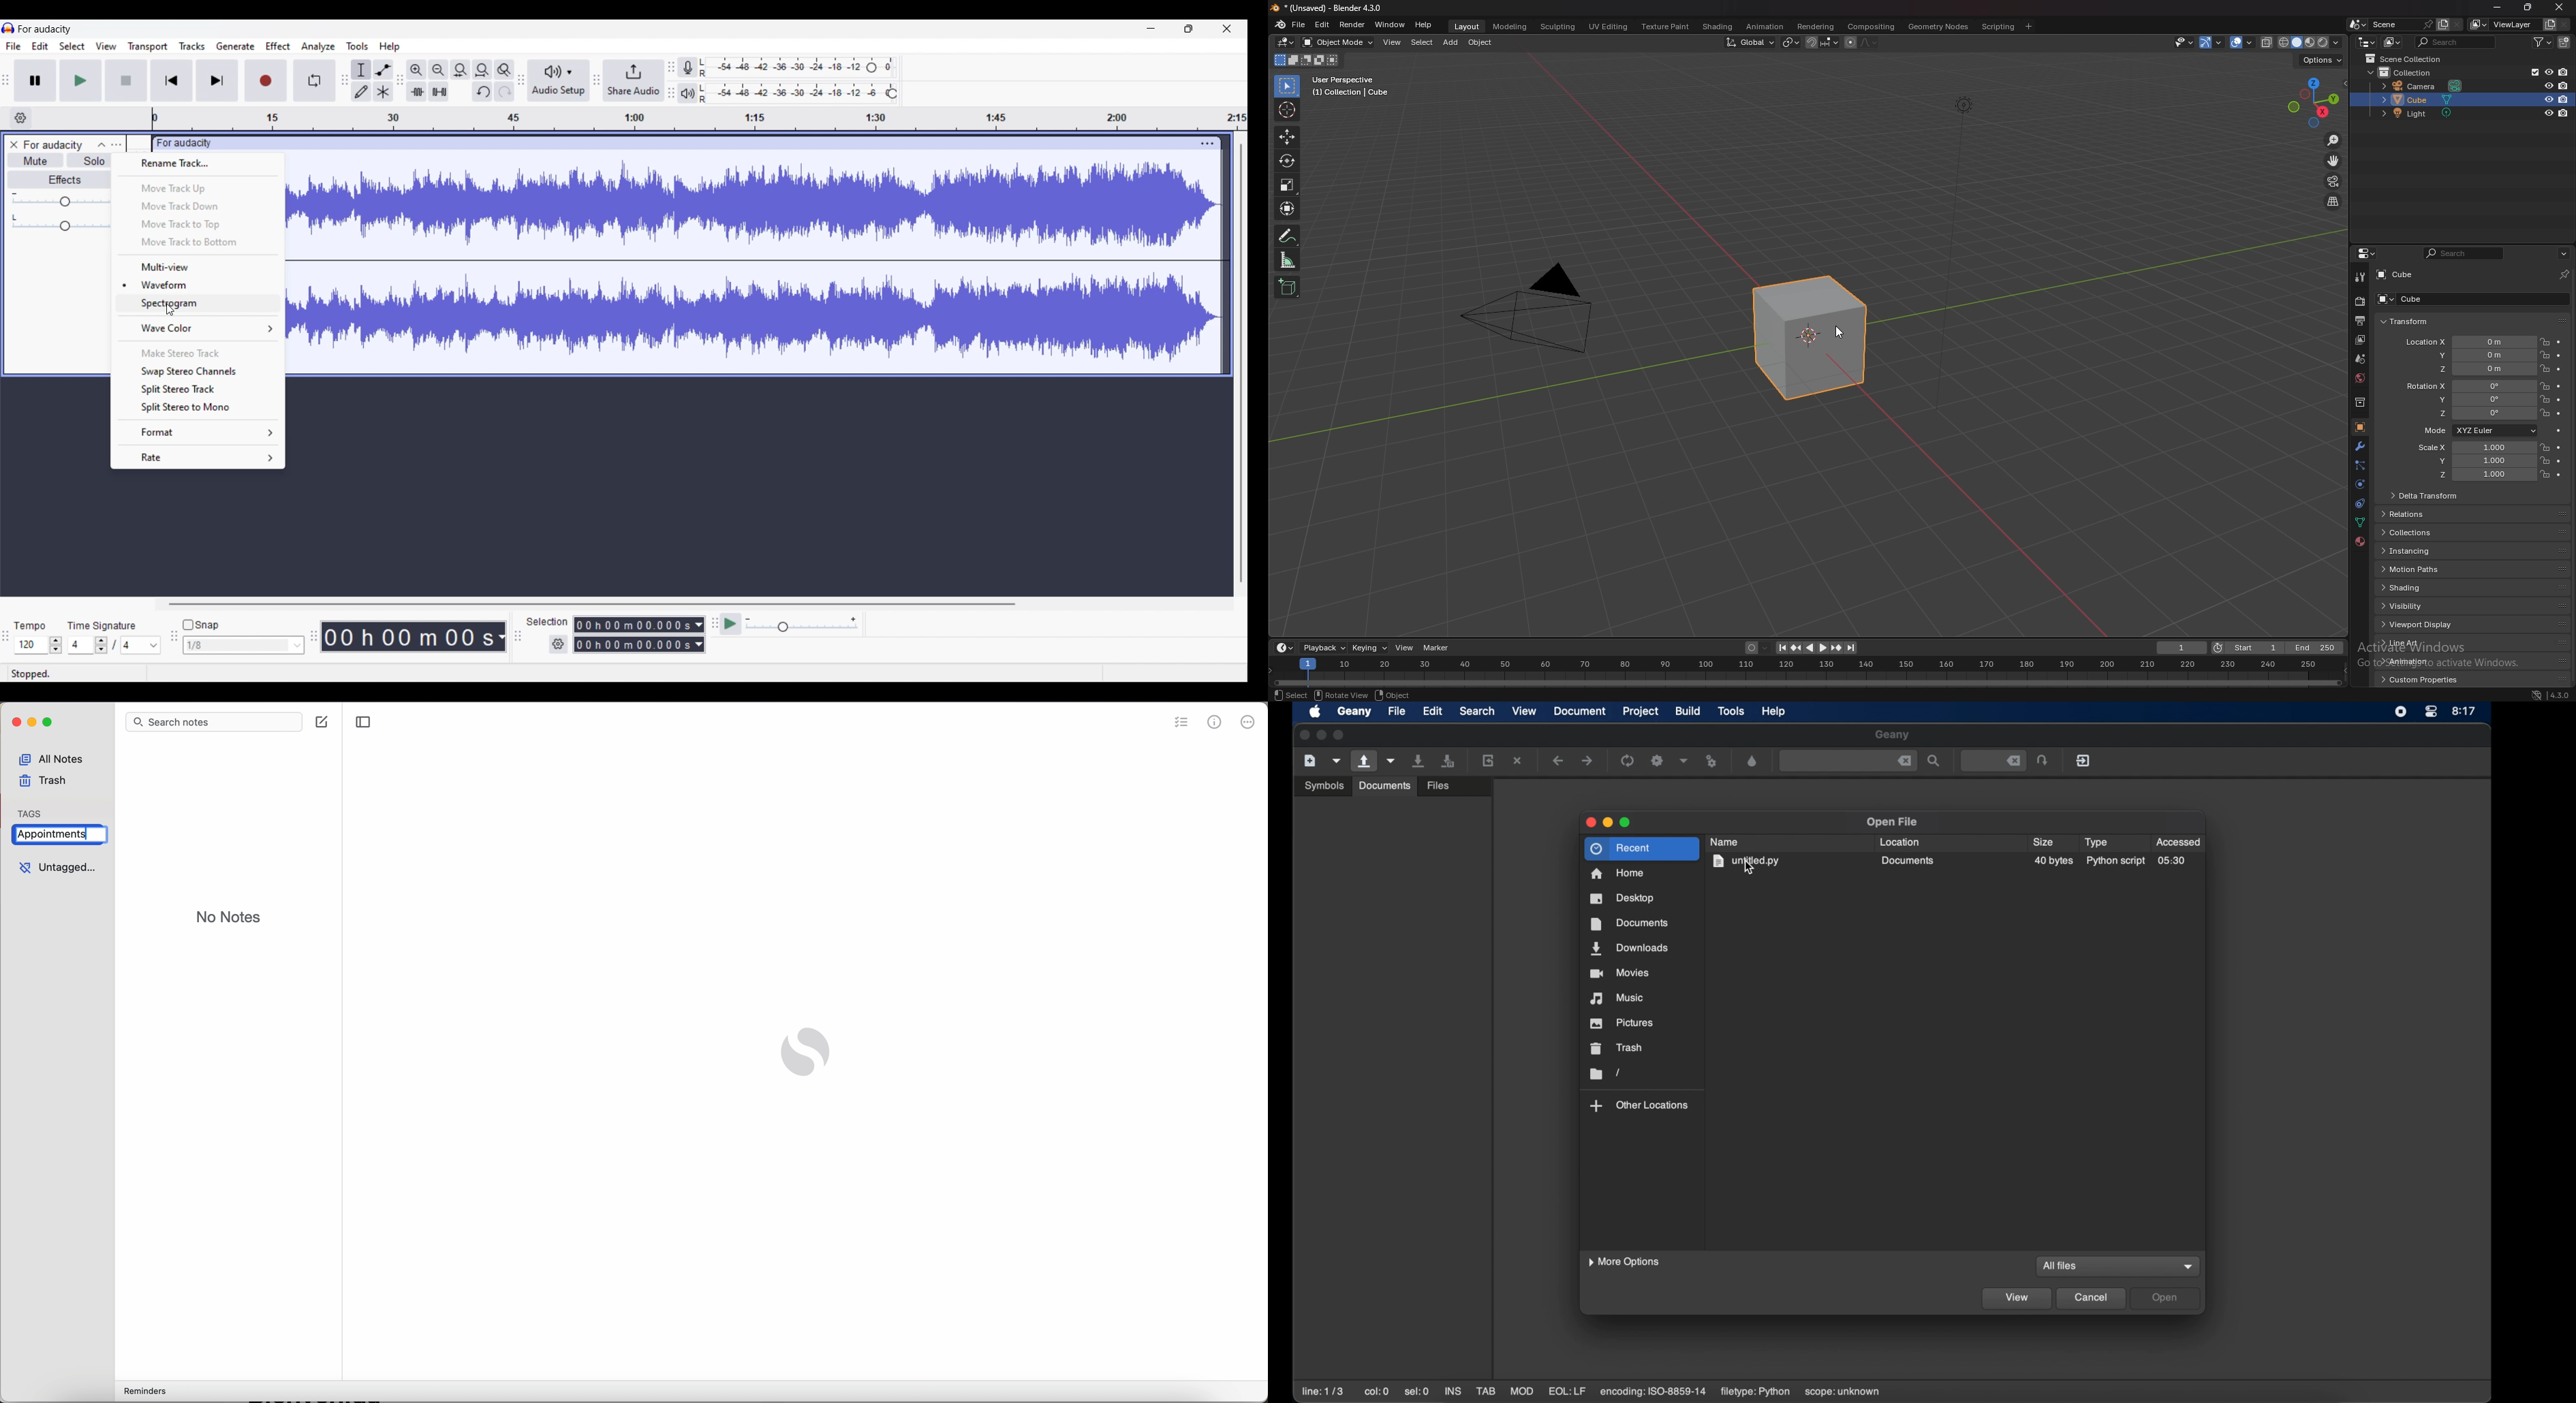  I want to click on show gizmo, so click(2213, 42).